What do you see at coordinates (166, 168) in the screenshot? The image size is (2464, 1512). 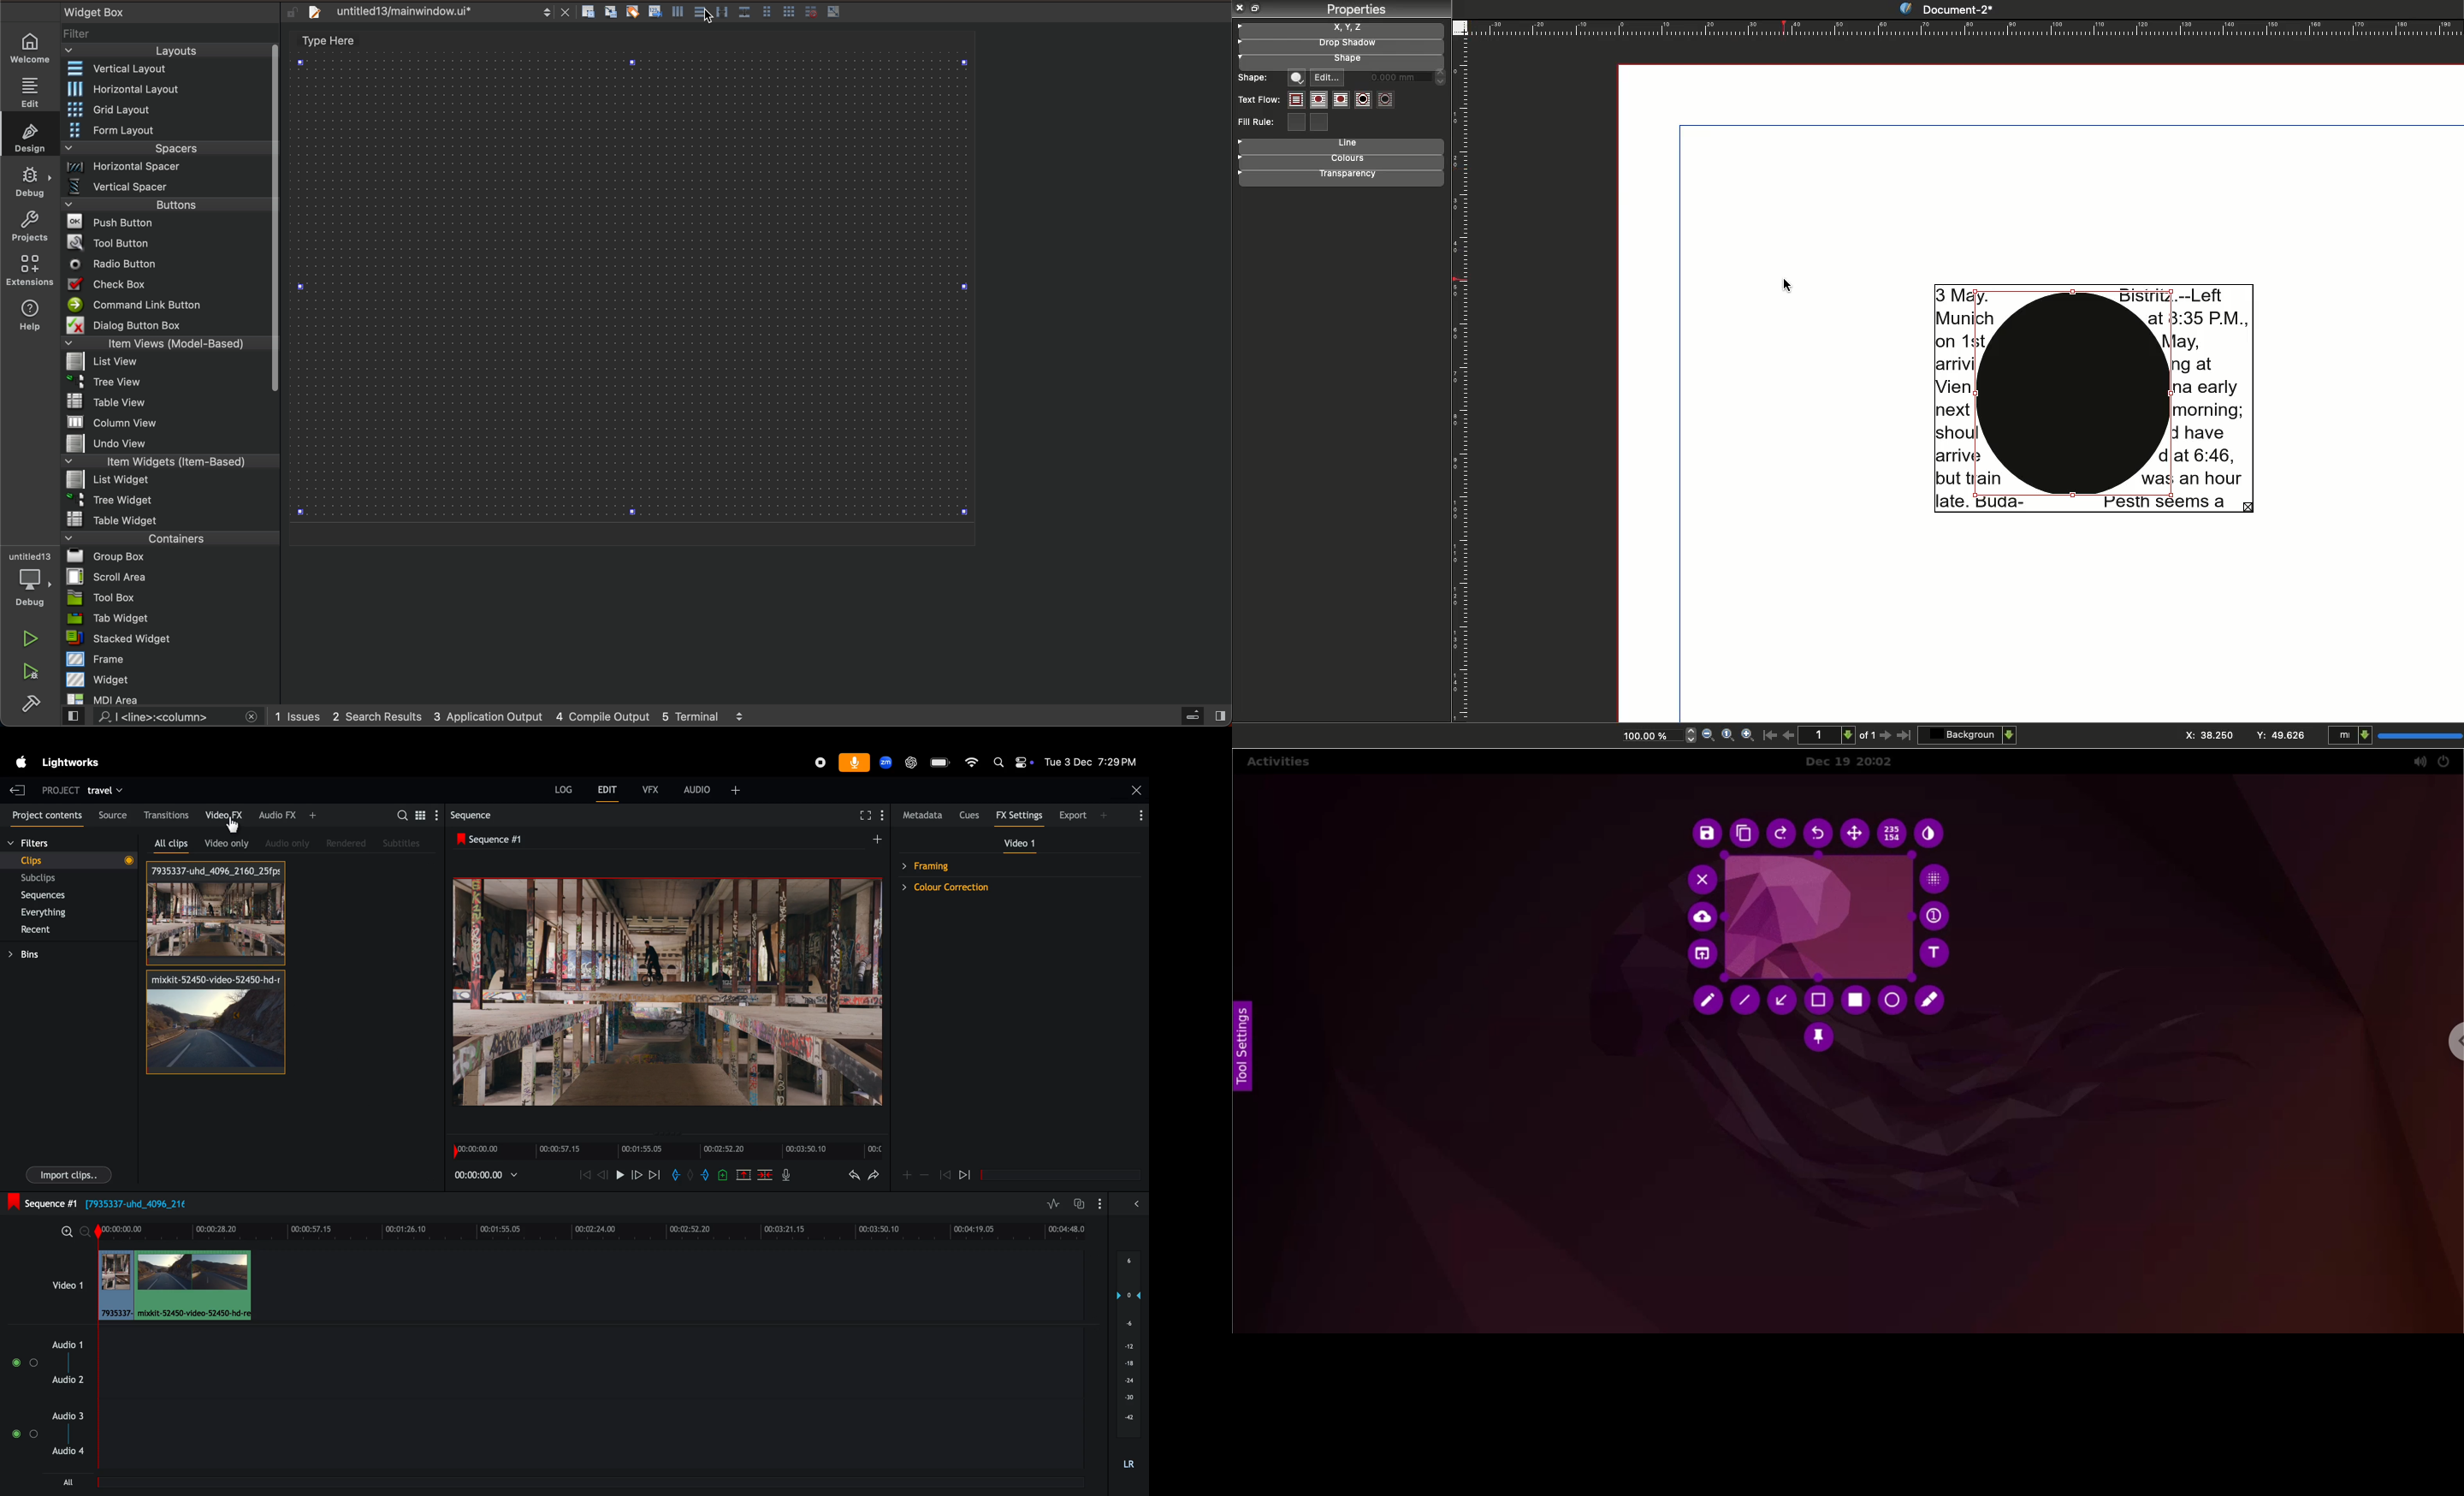 I see `Horizontal spacer` at bounding box center [166, 168].